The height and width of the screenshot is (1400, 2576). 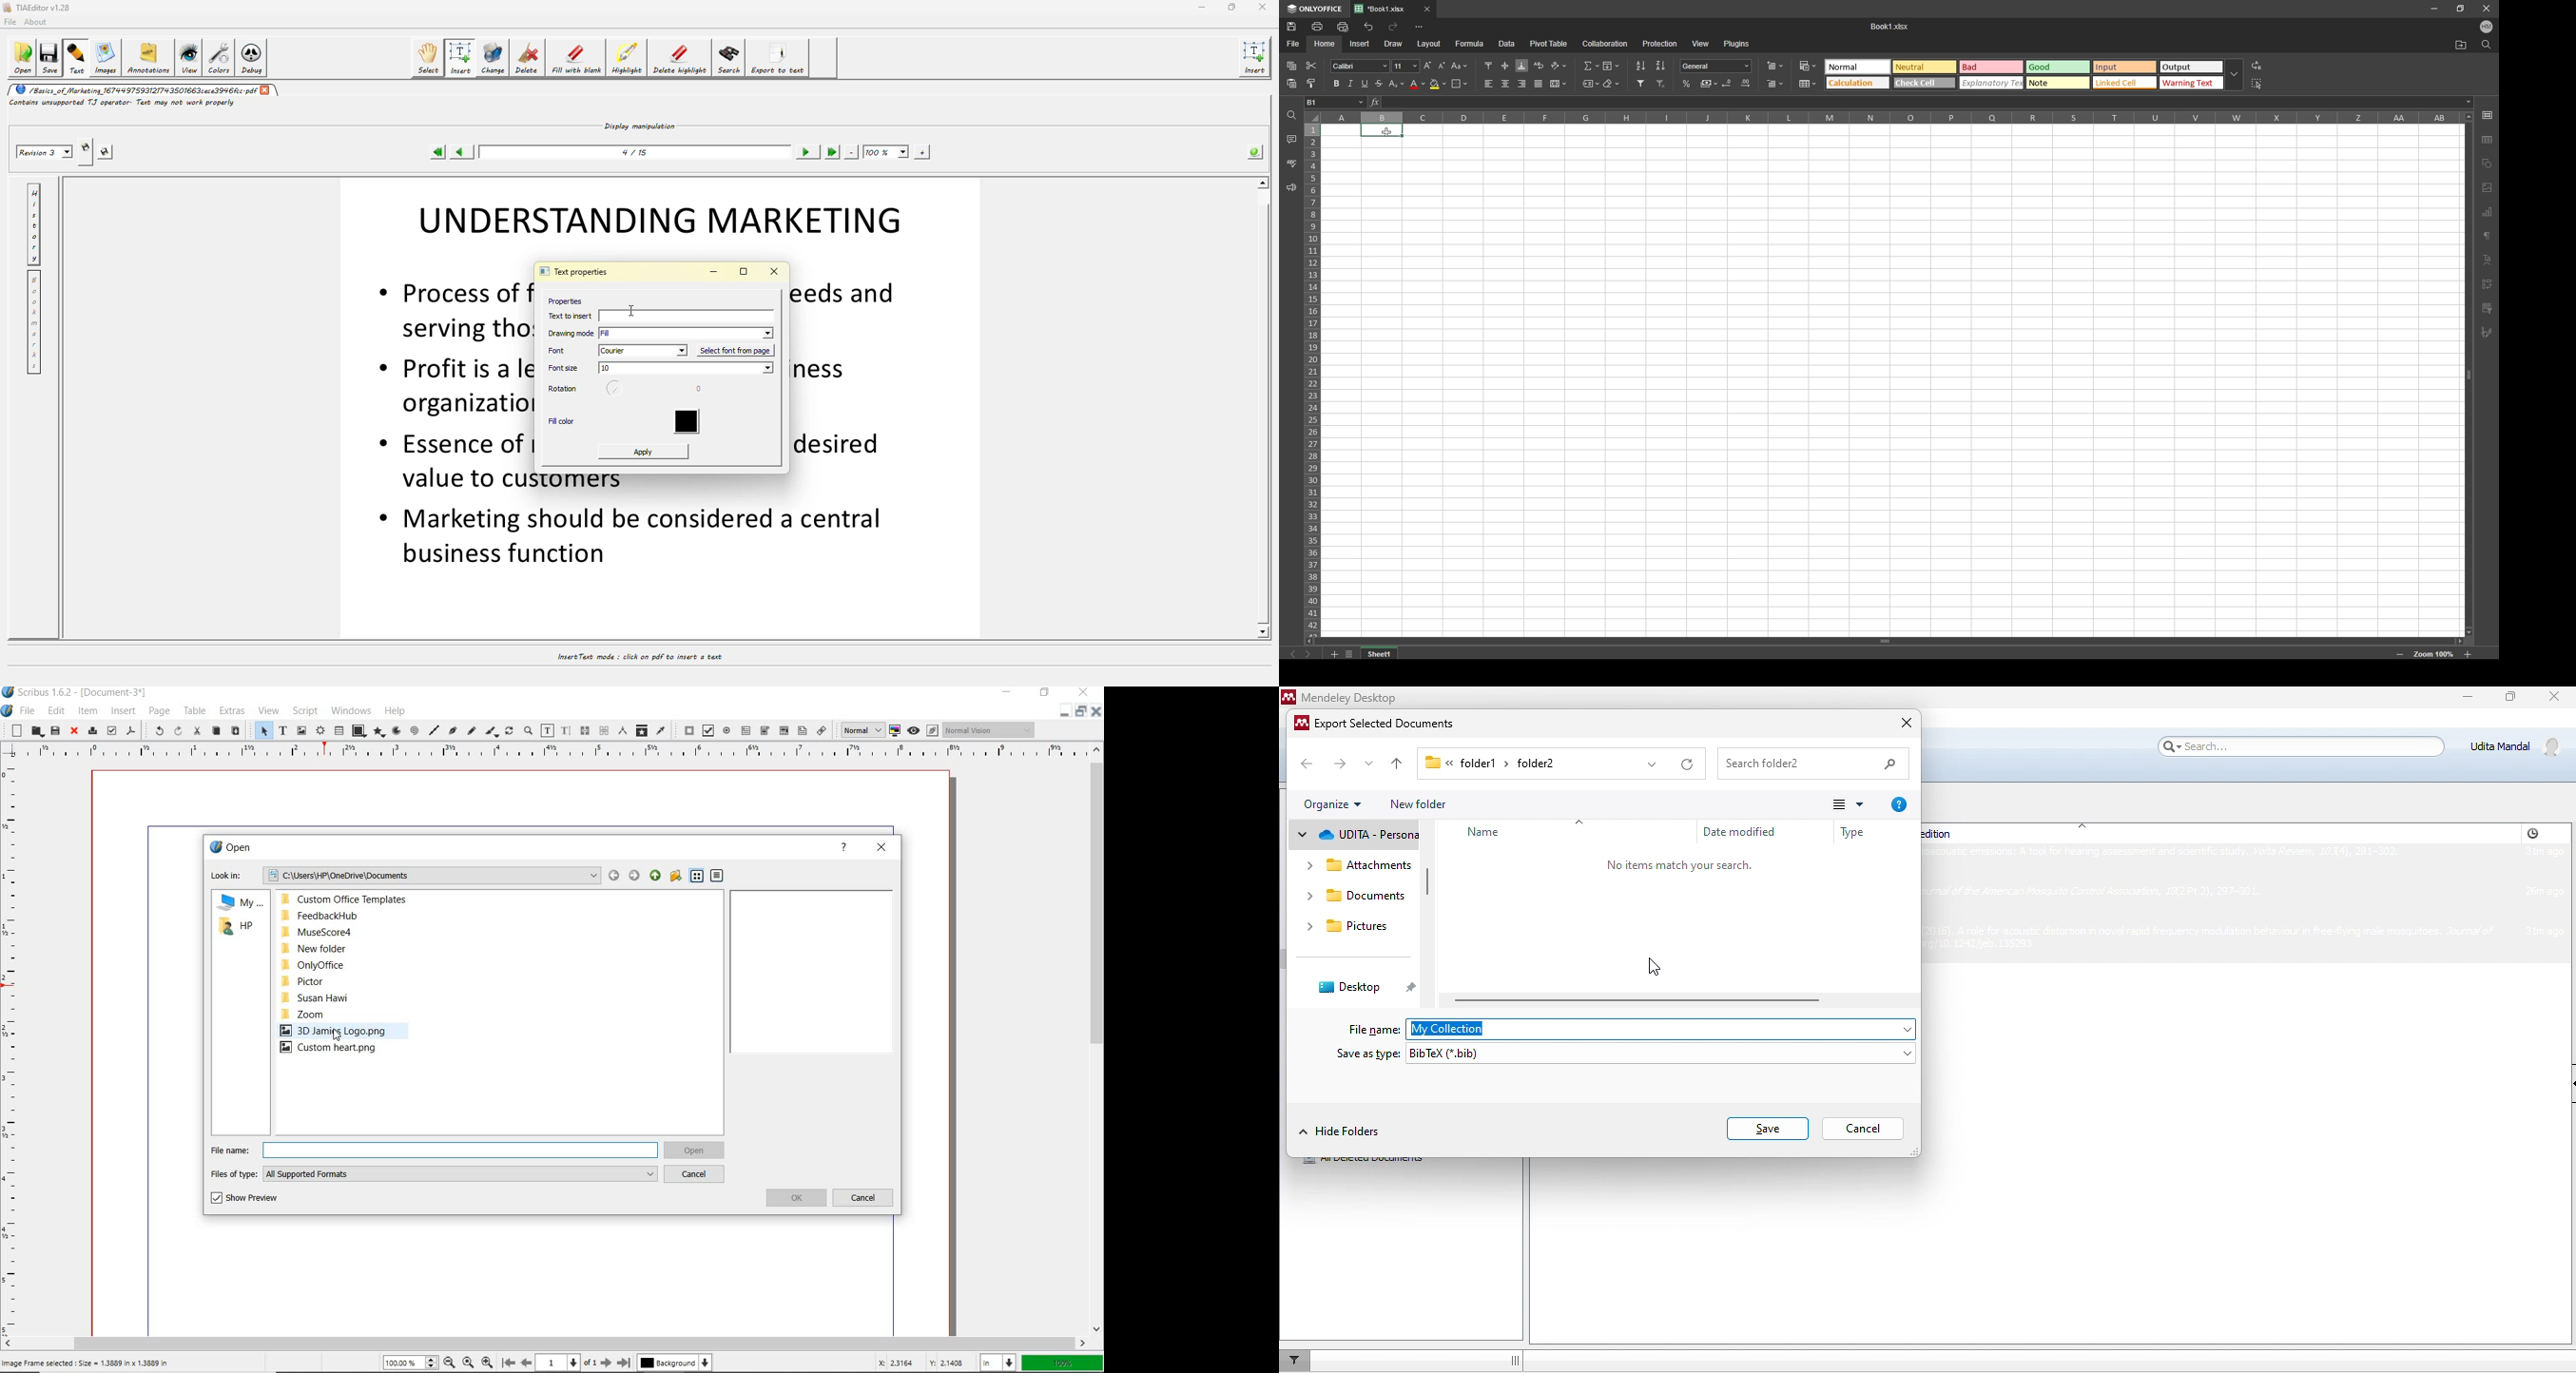 I want to click on cancel, so click(x=1869, y=1128).